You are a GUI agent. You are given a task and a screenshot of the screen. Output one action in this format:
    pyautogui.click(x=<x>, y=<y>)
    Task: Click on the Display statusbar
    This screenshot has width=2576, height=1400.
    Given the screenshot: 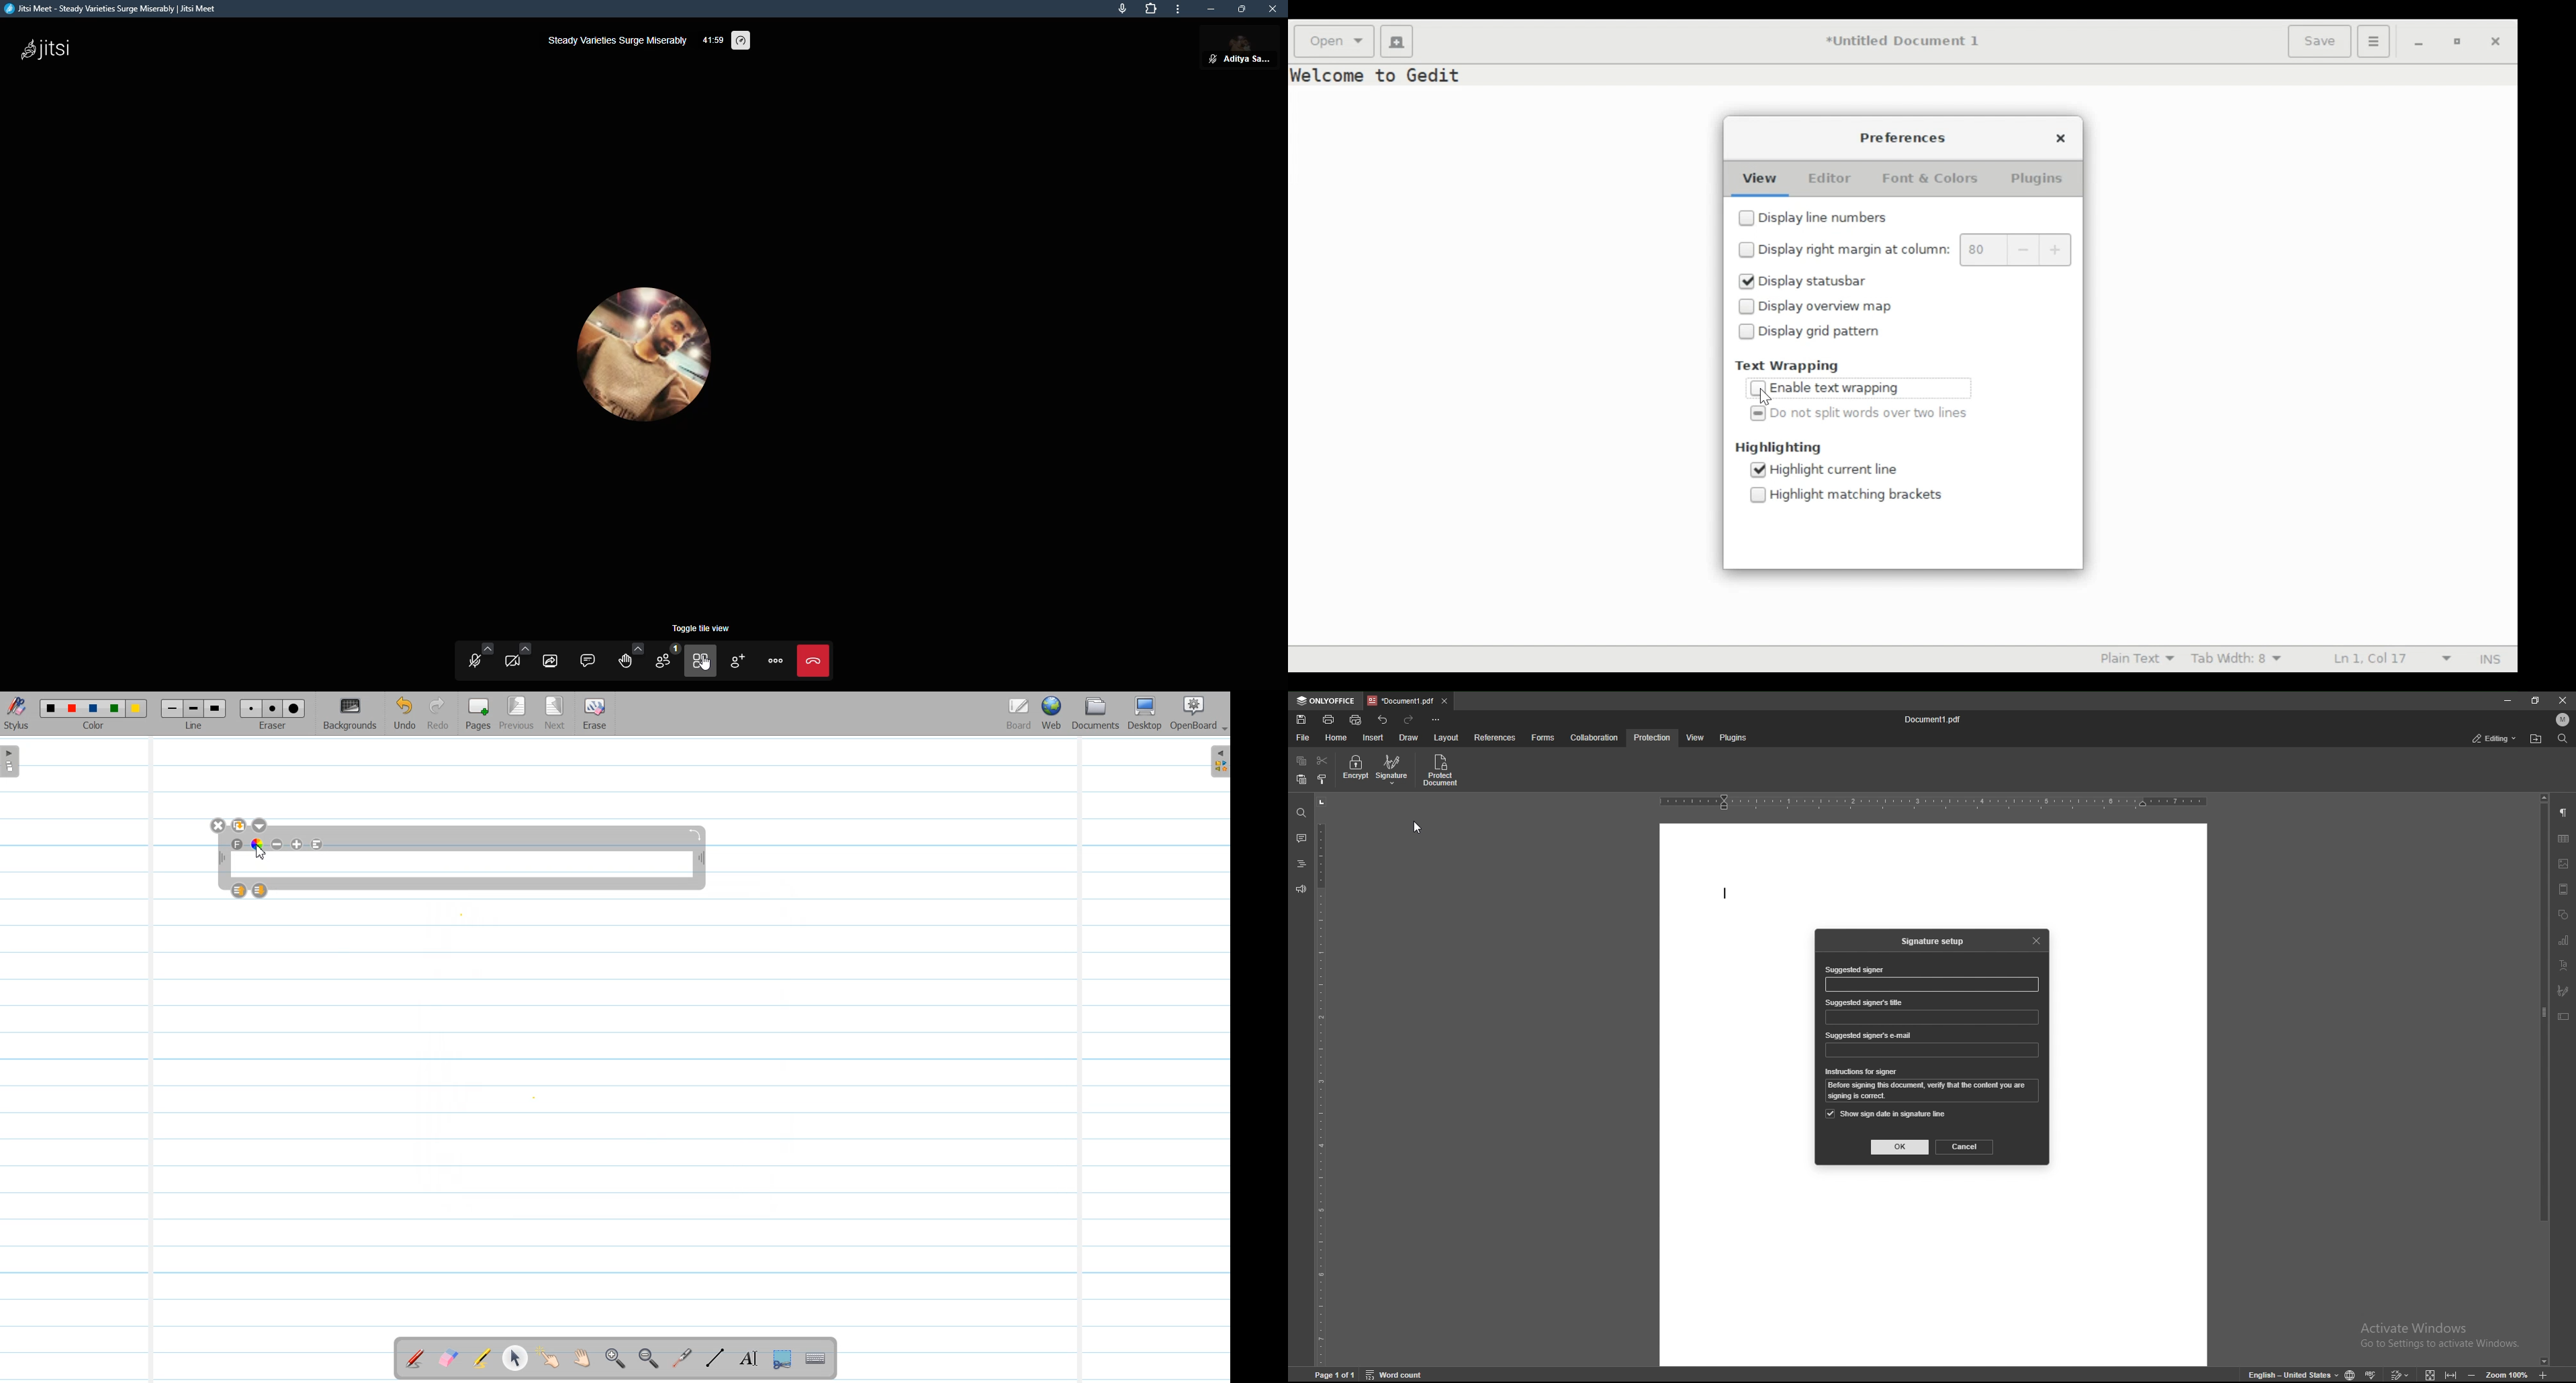 What is the action you would take?
    pyautogui.click(x=1814, y=280)
    